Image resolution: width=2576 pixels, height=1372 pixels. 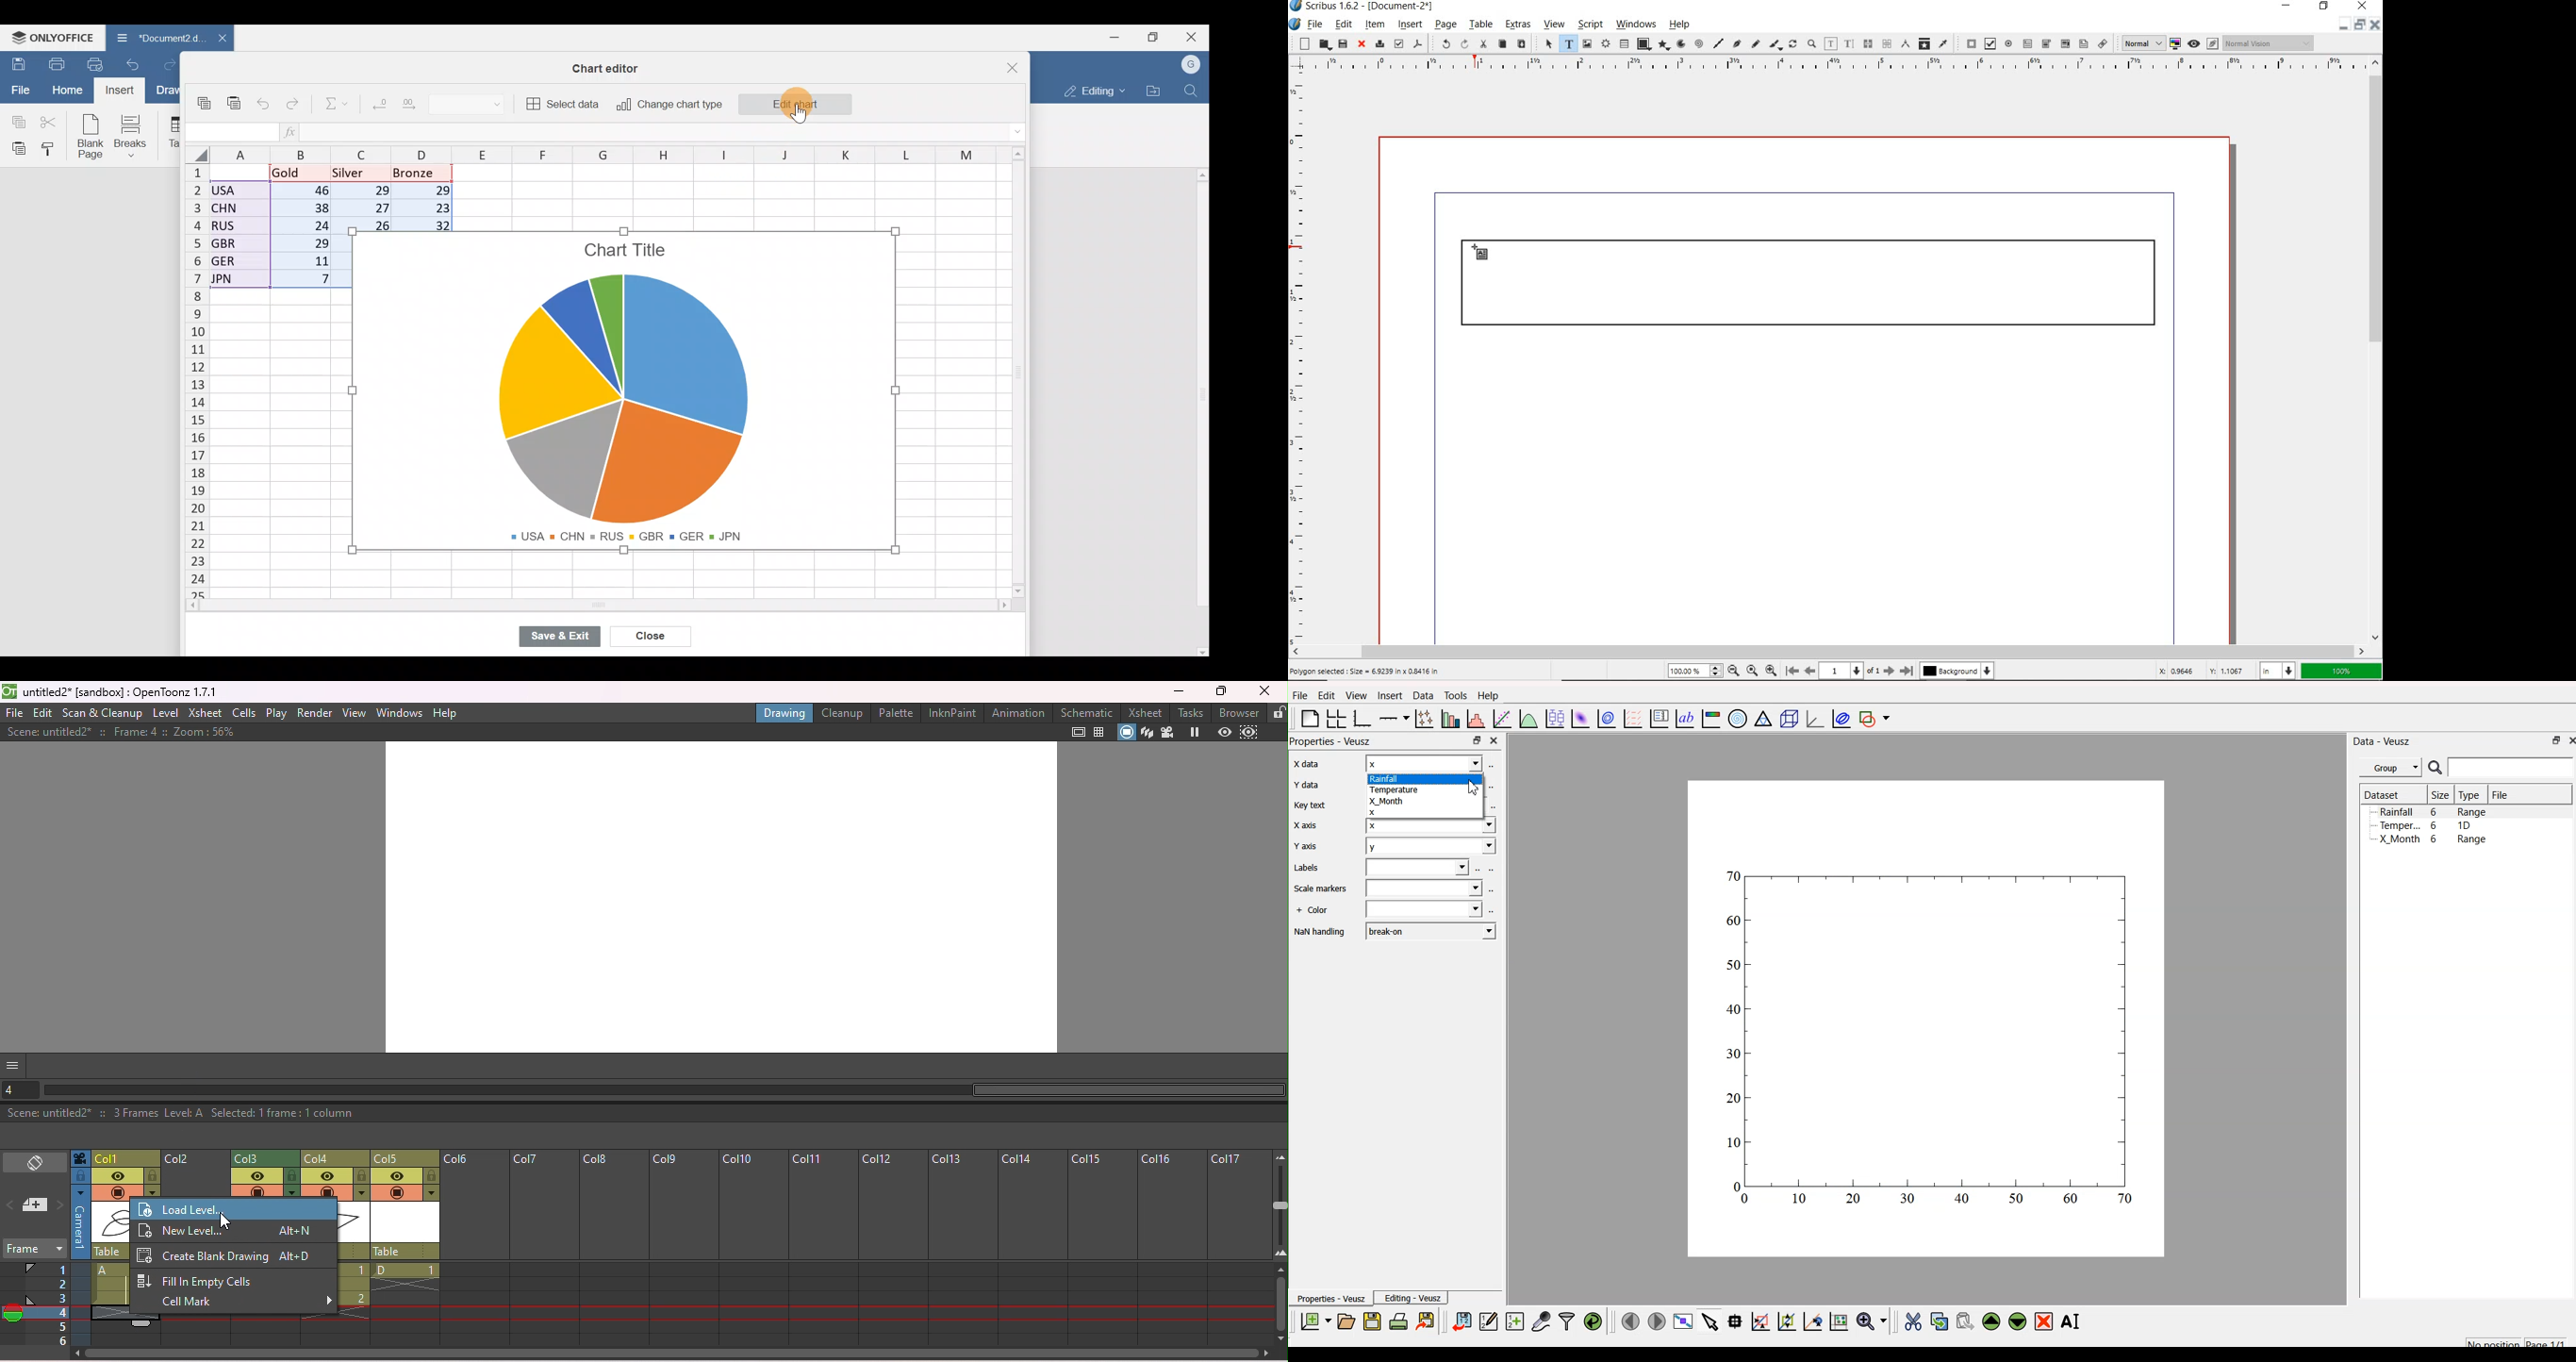 I want to click on capture a dataset, so click(x=1540, y=1319).